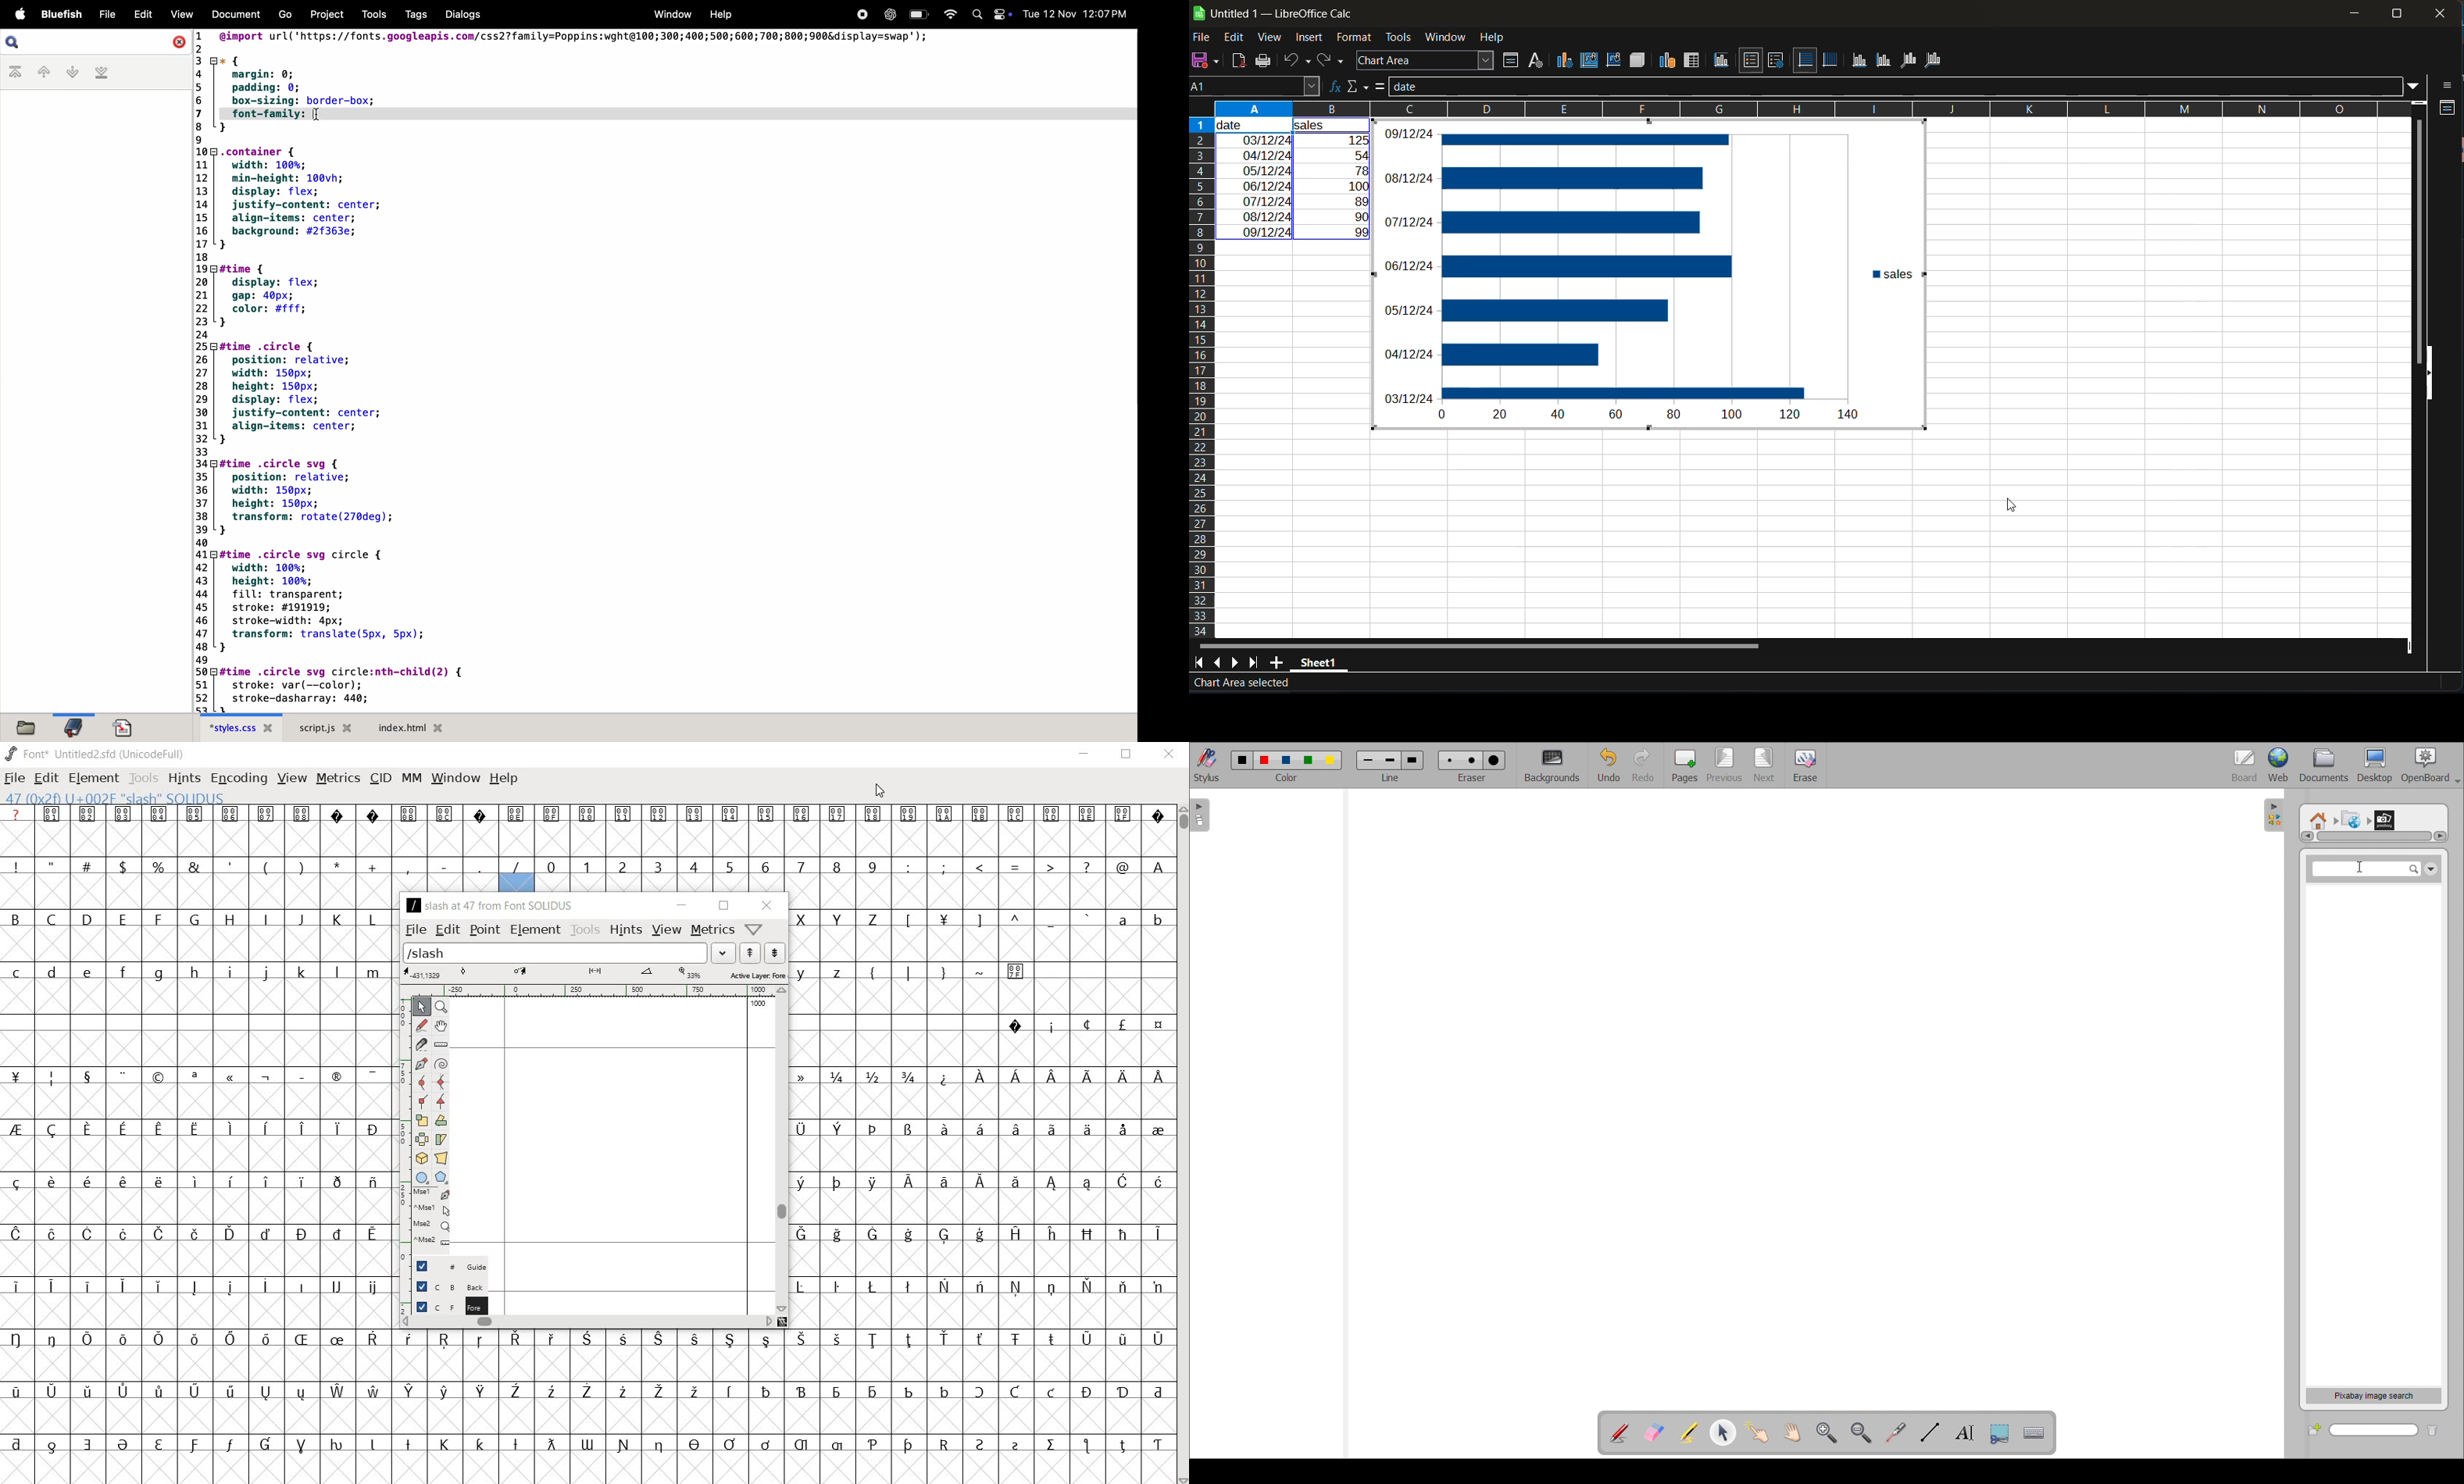 The width and height of the screenshot is (2464, 1484). I want to click on ruler, so click(587, 990).